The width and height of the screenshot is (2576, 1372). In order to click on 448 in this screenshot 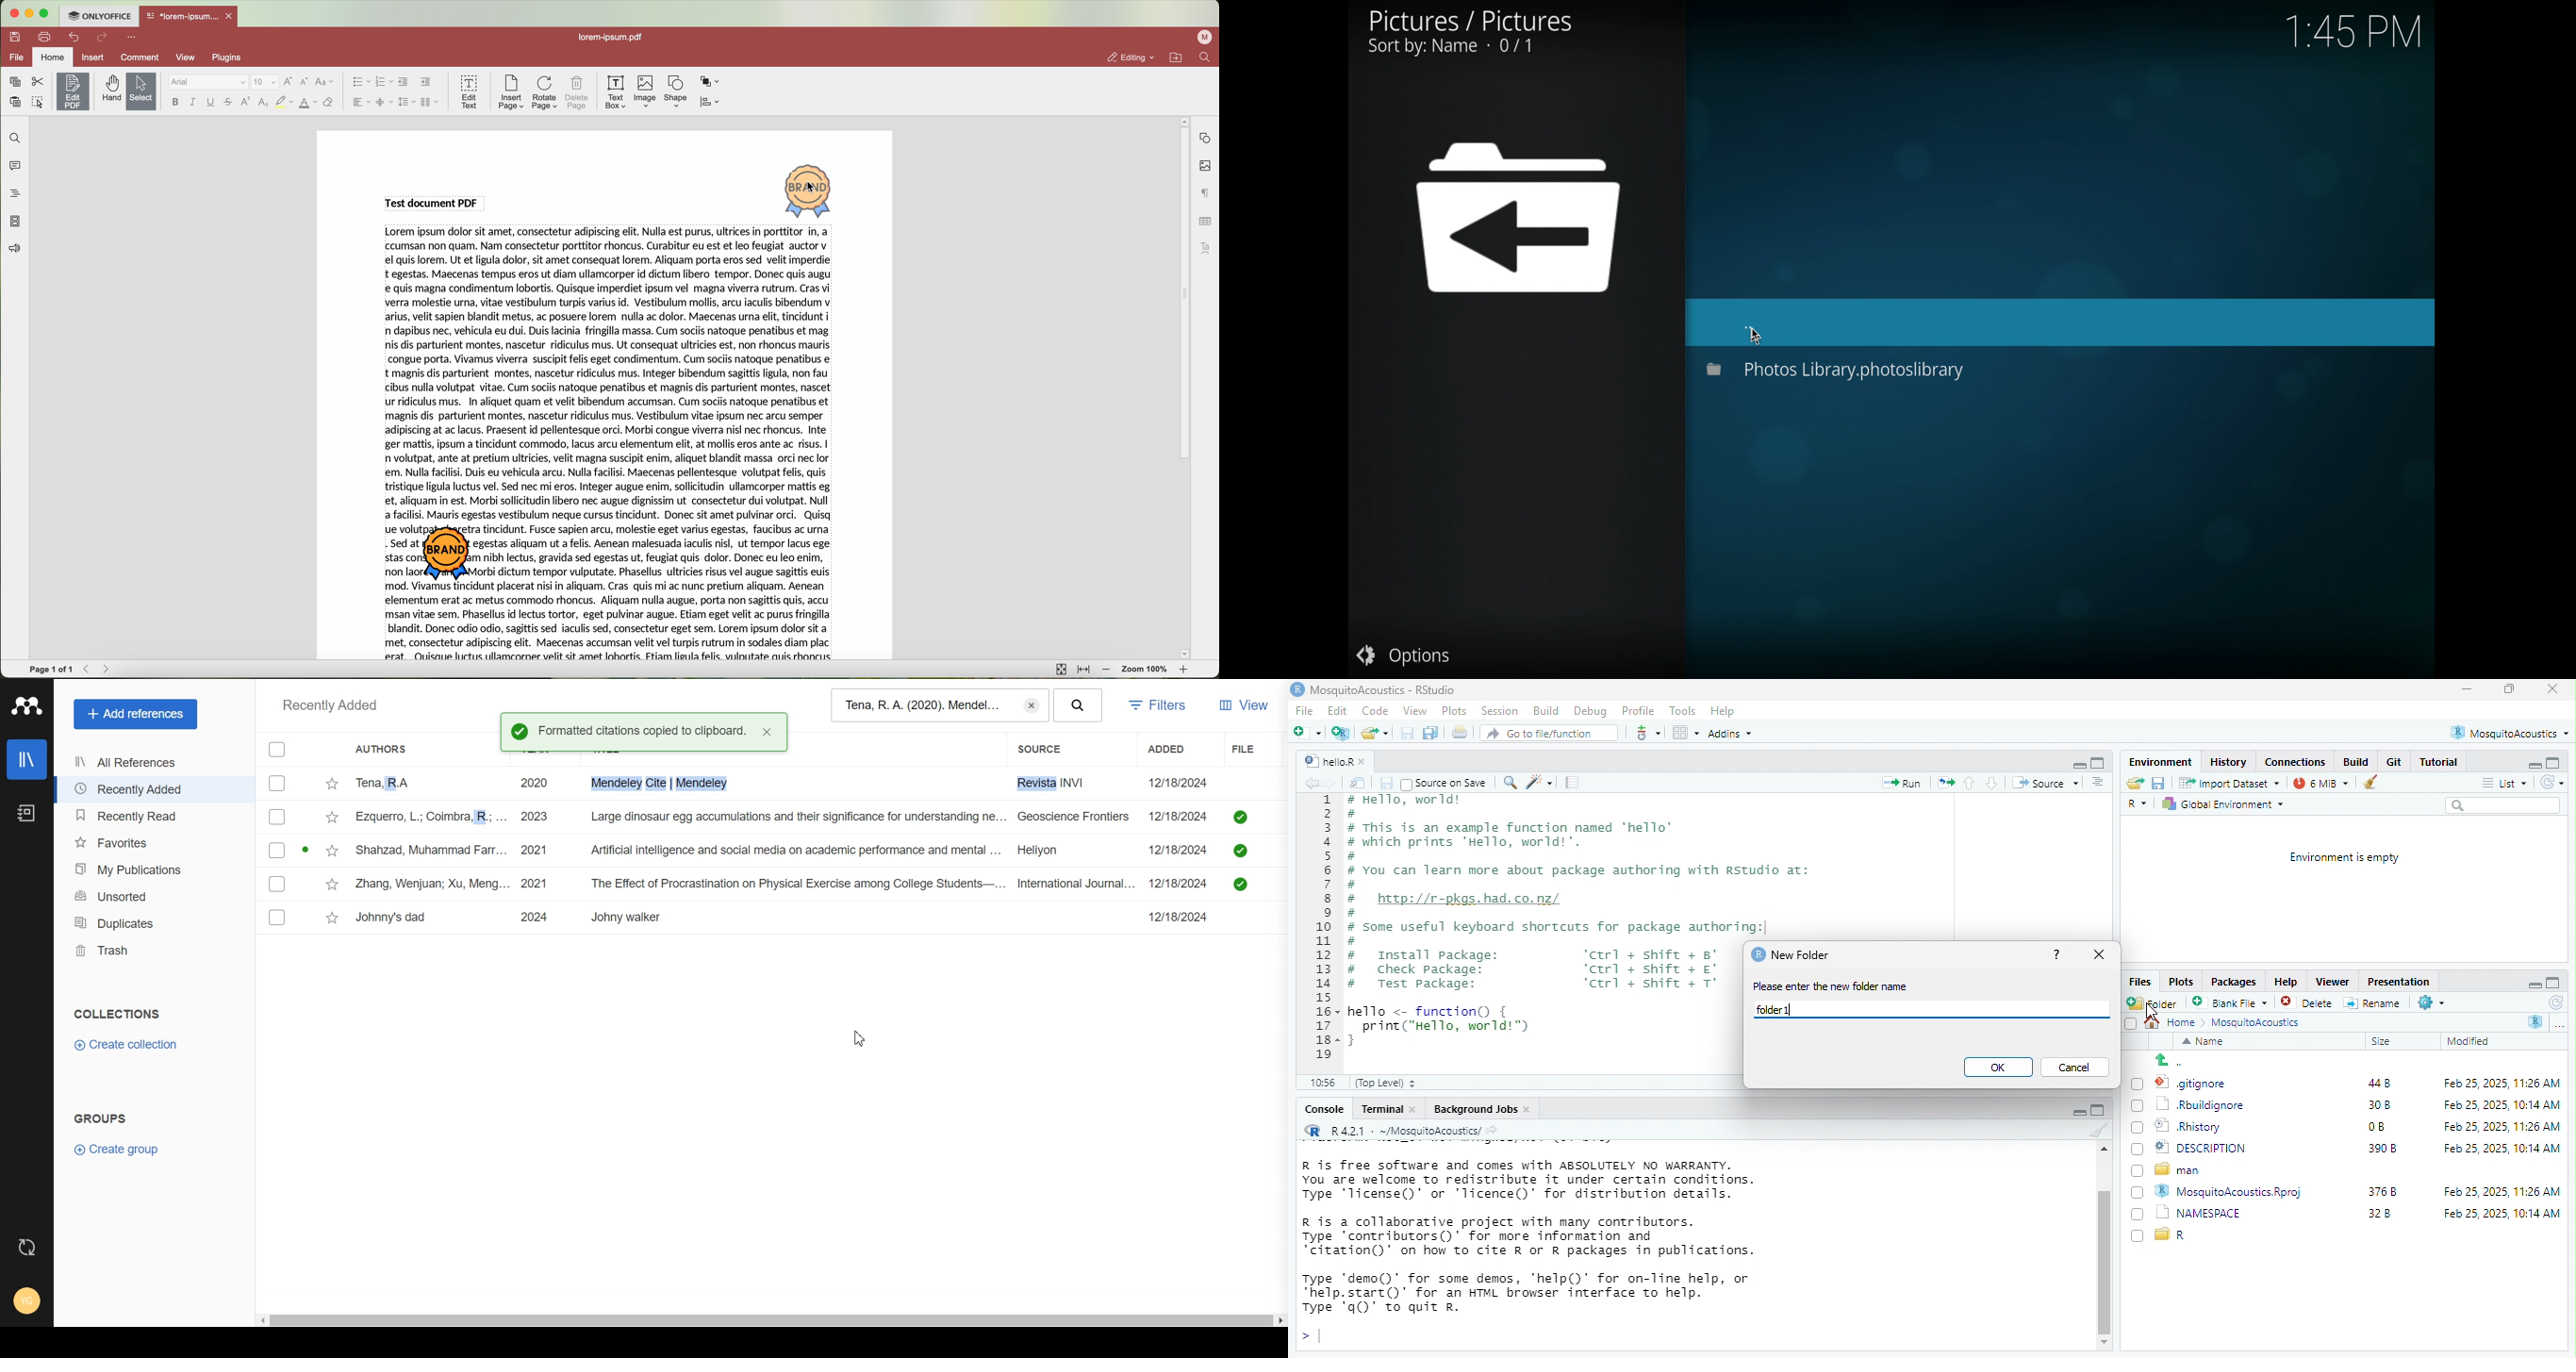, I will do `click(2373, 1083)`.